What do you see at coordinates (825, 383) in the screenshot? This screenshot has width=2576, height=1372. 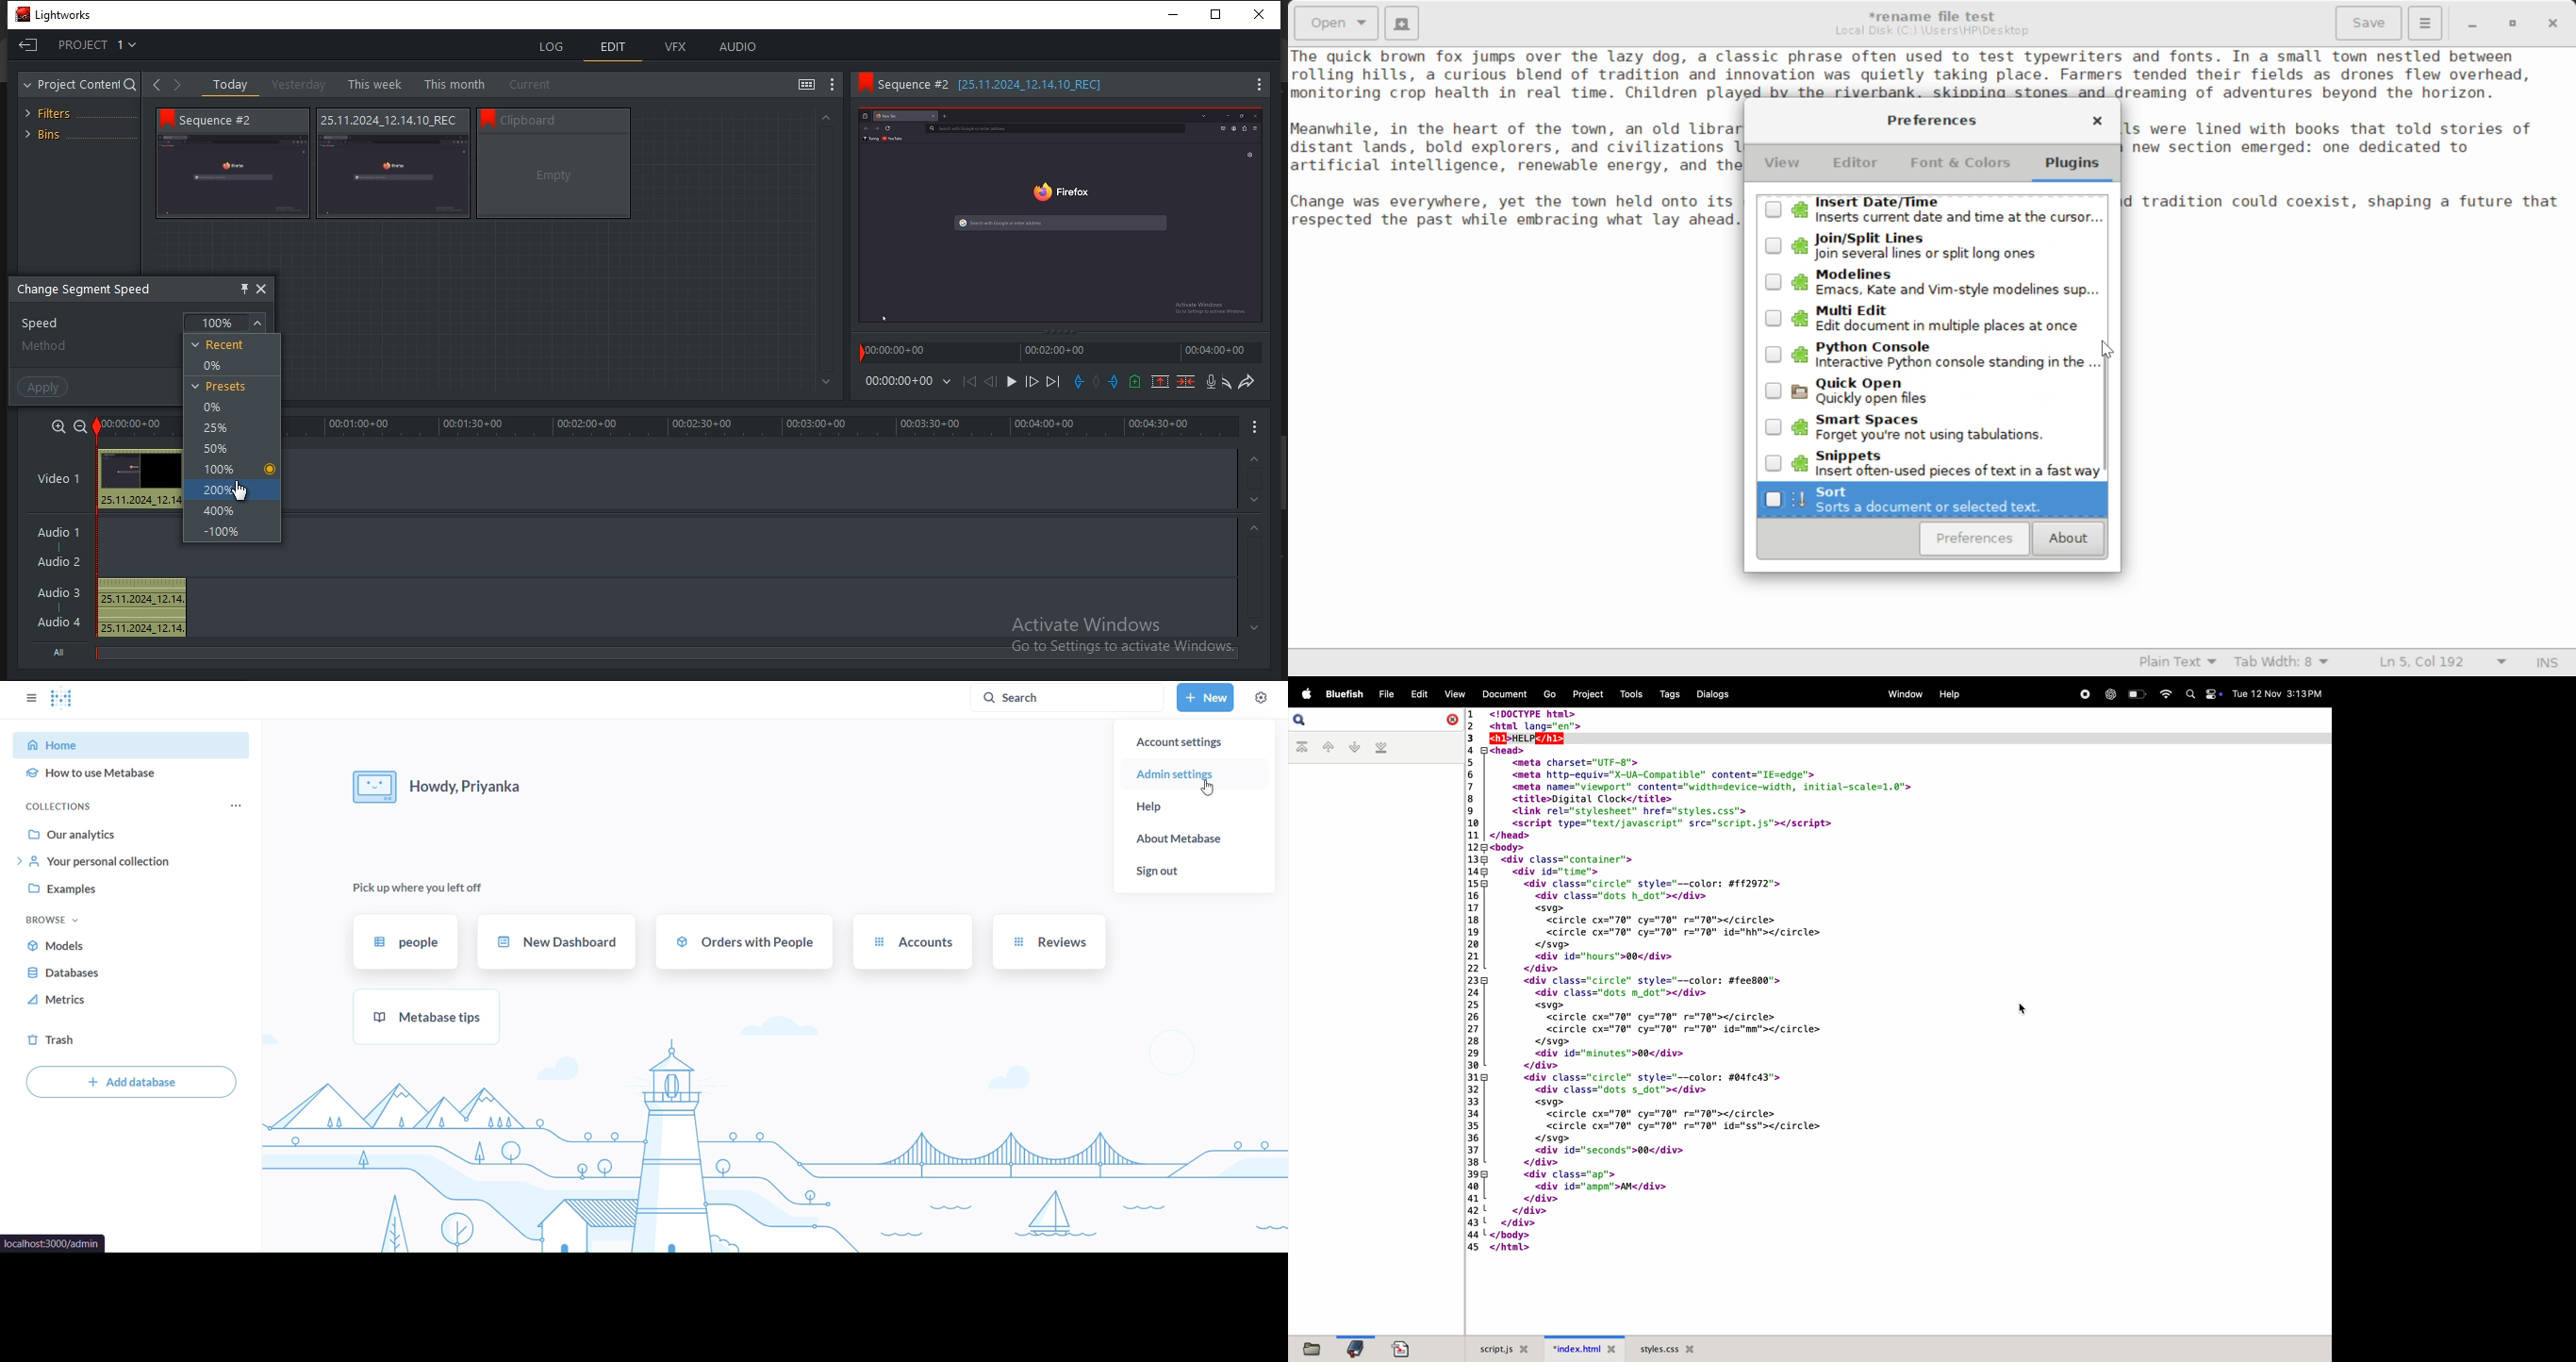 I see `Greyed out down arrow` at bounding box center [825, 383].